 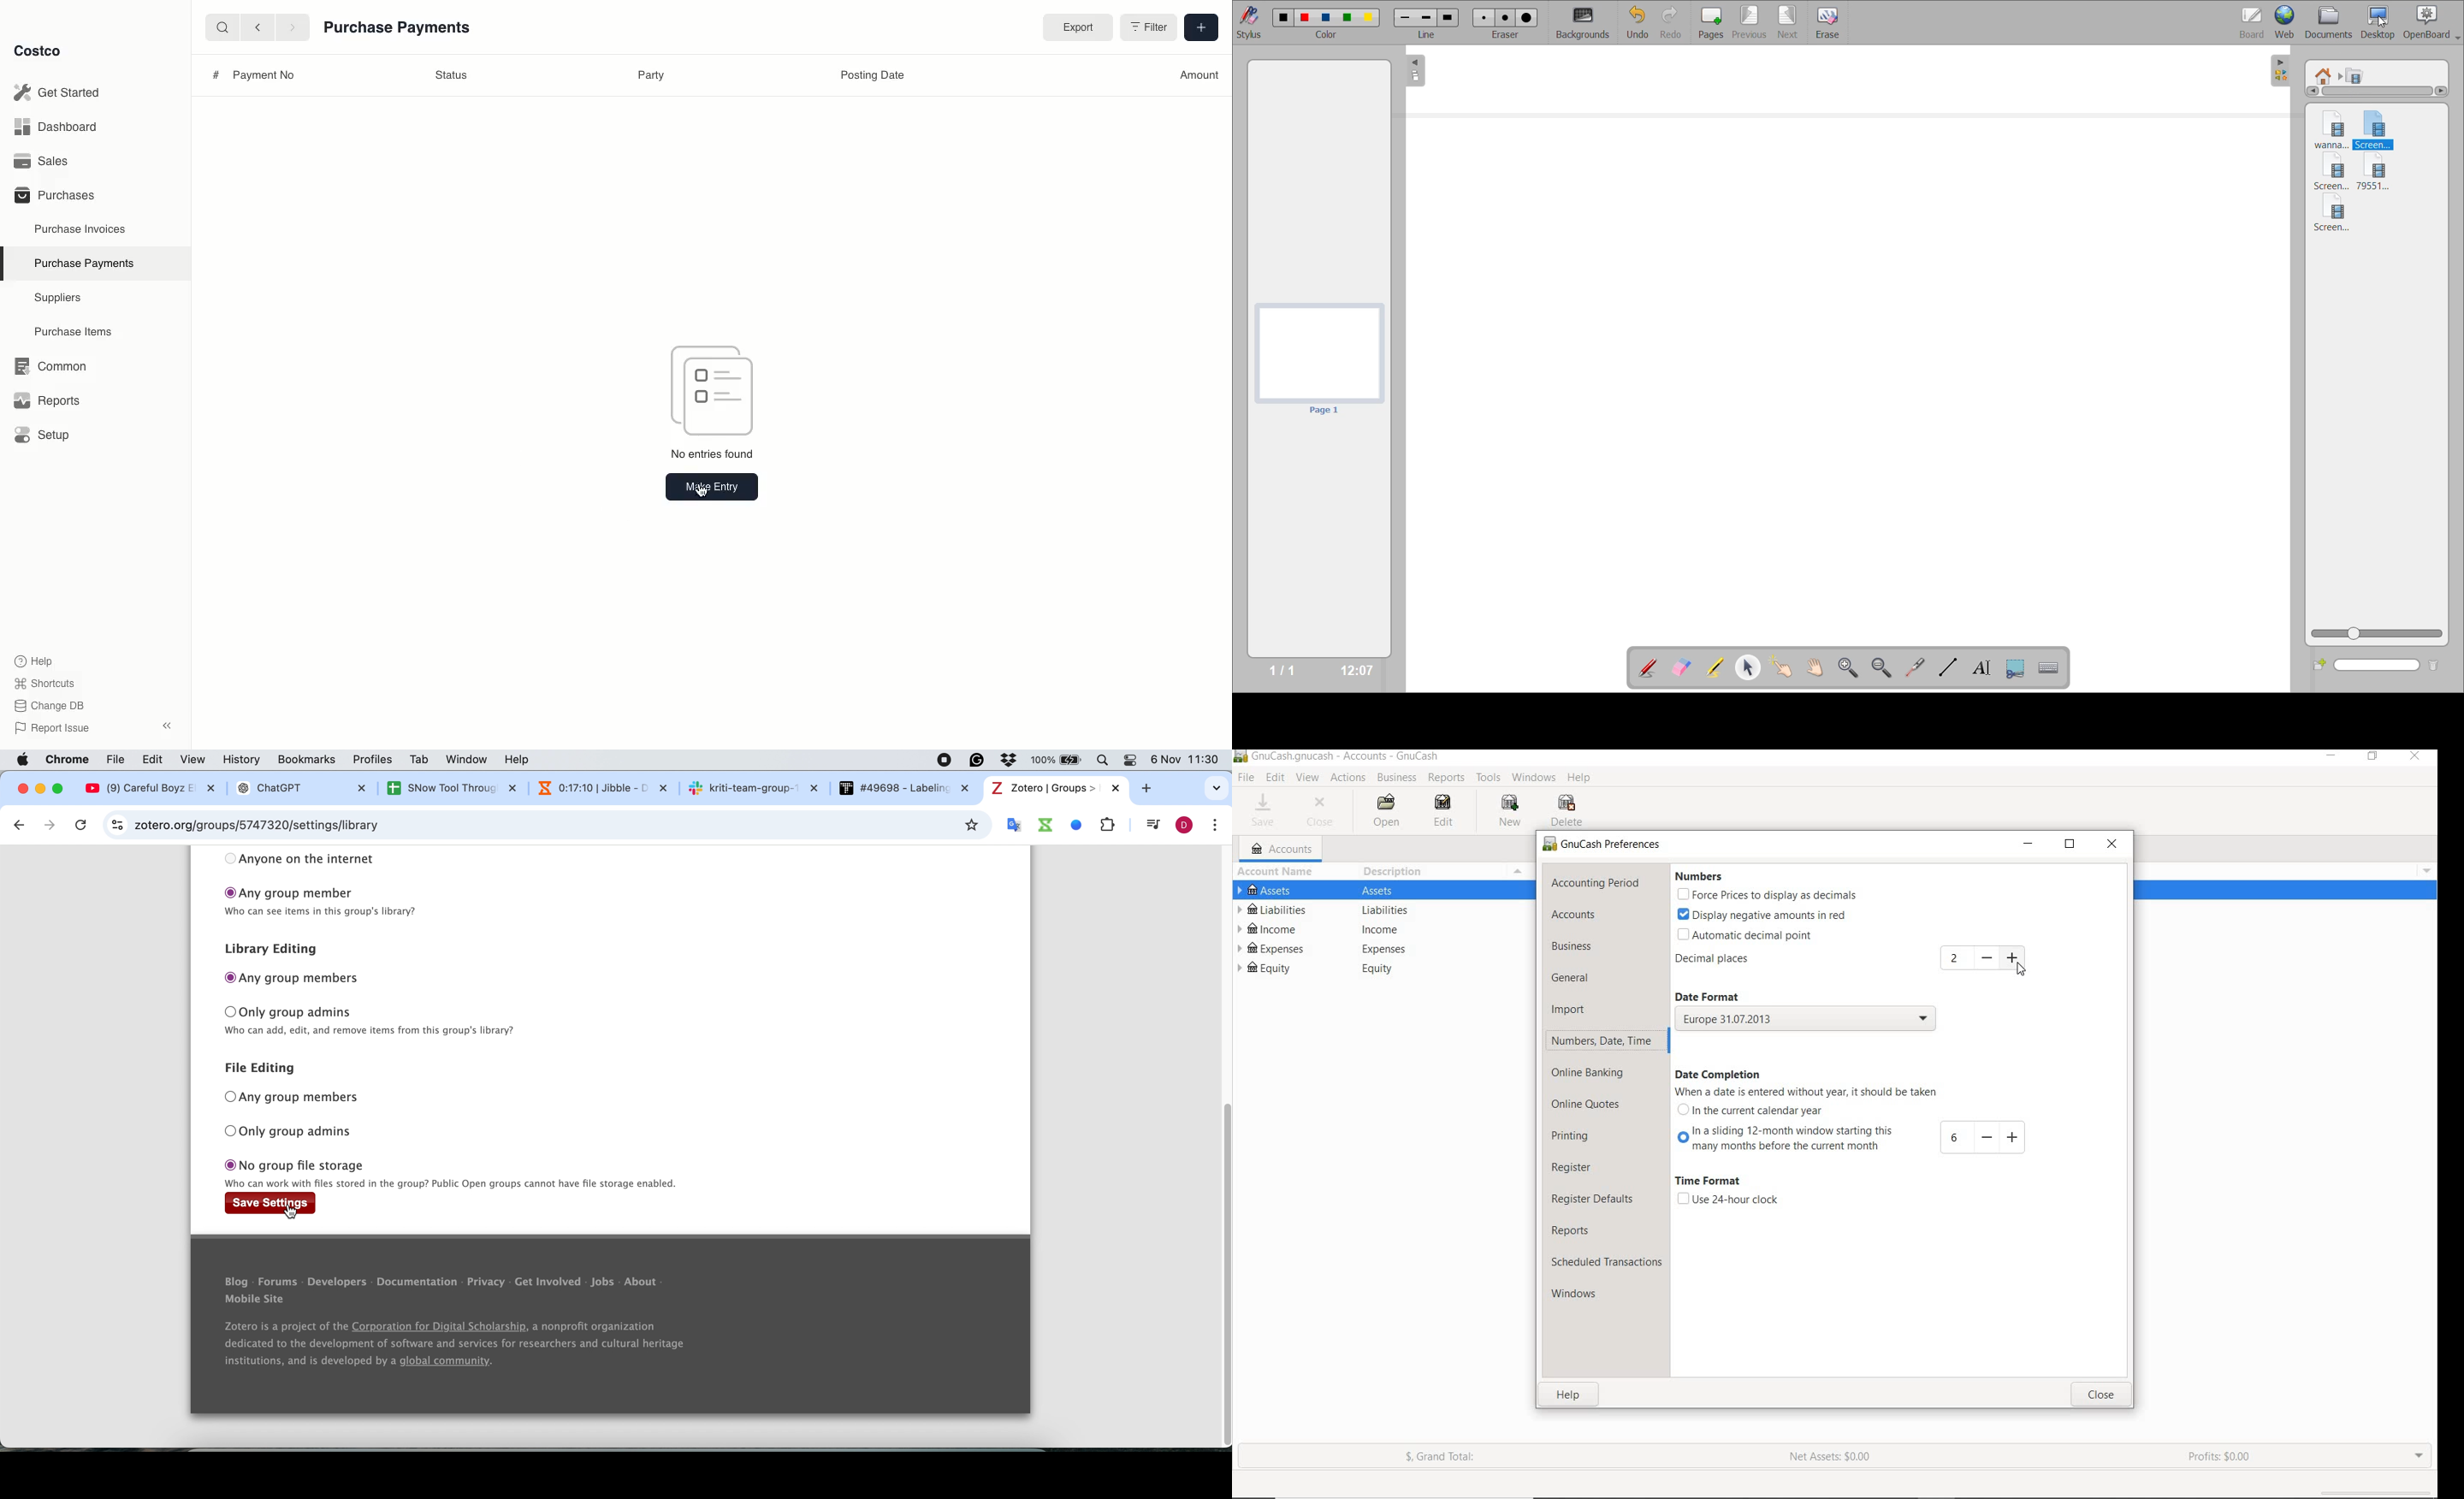 I want to click on CLOSE, so click(x=1324, y=812).